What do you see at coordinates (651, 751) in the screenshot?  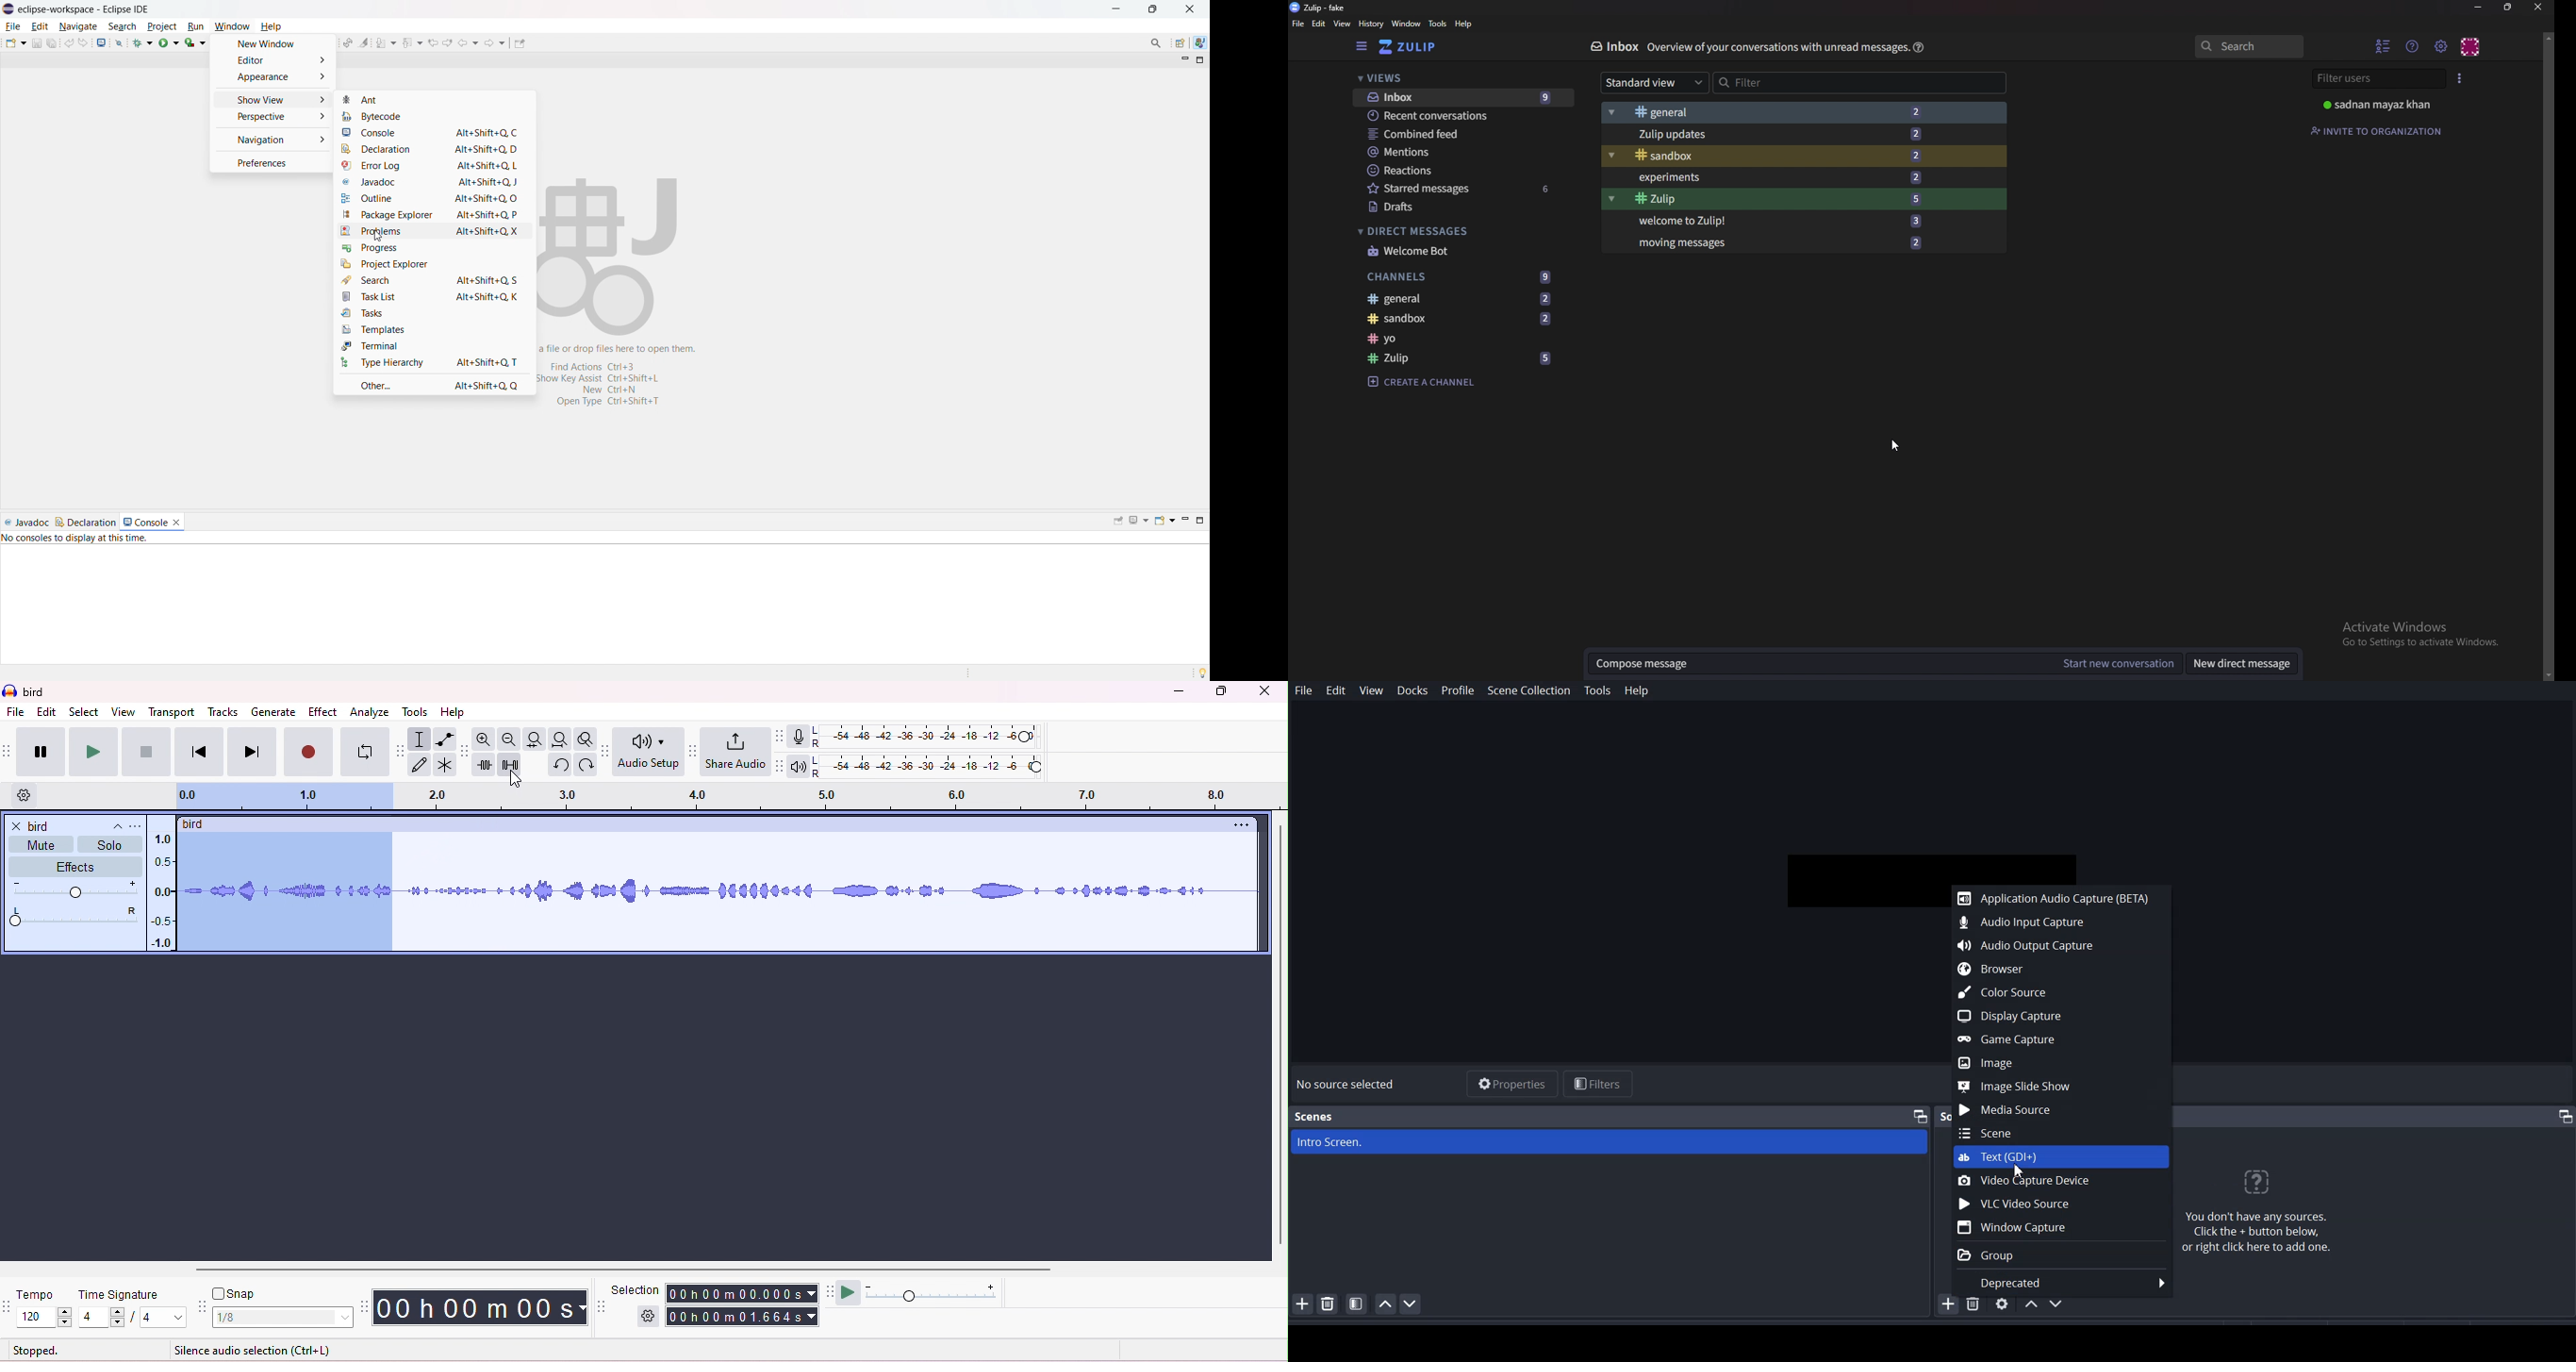 I see `Audio setup` at bounding box center [651, 751].